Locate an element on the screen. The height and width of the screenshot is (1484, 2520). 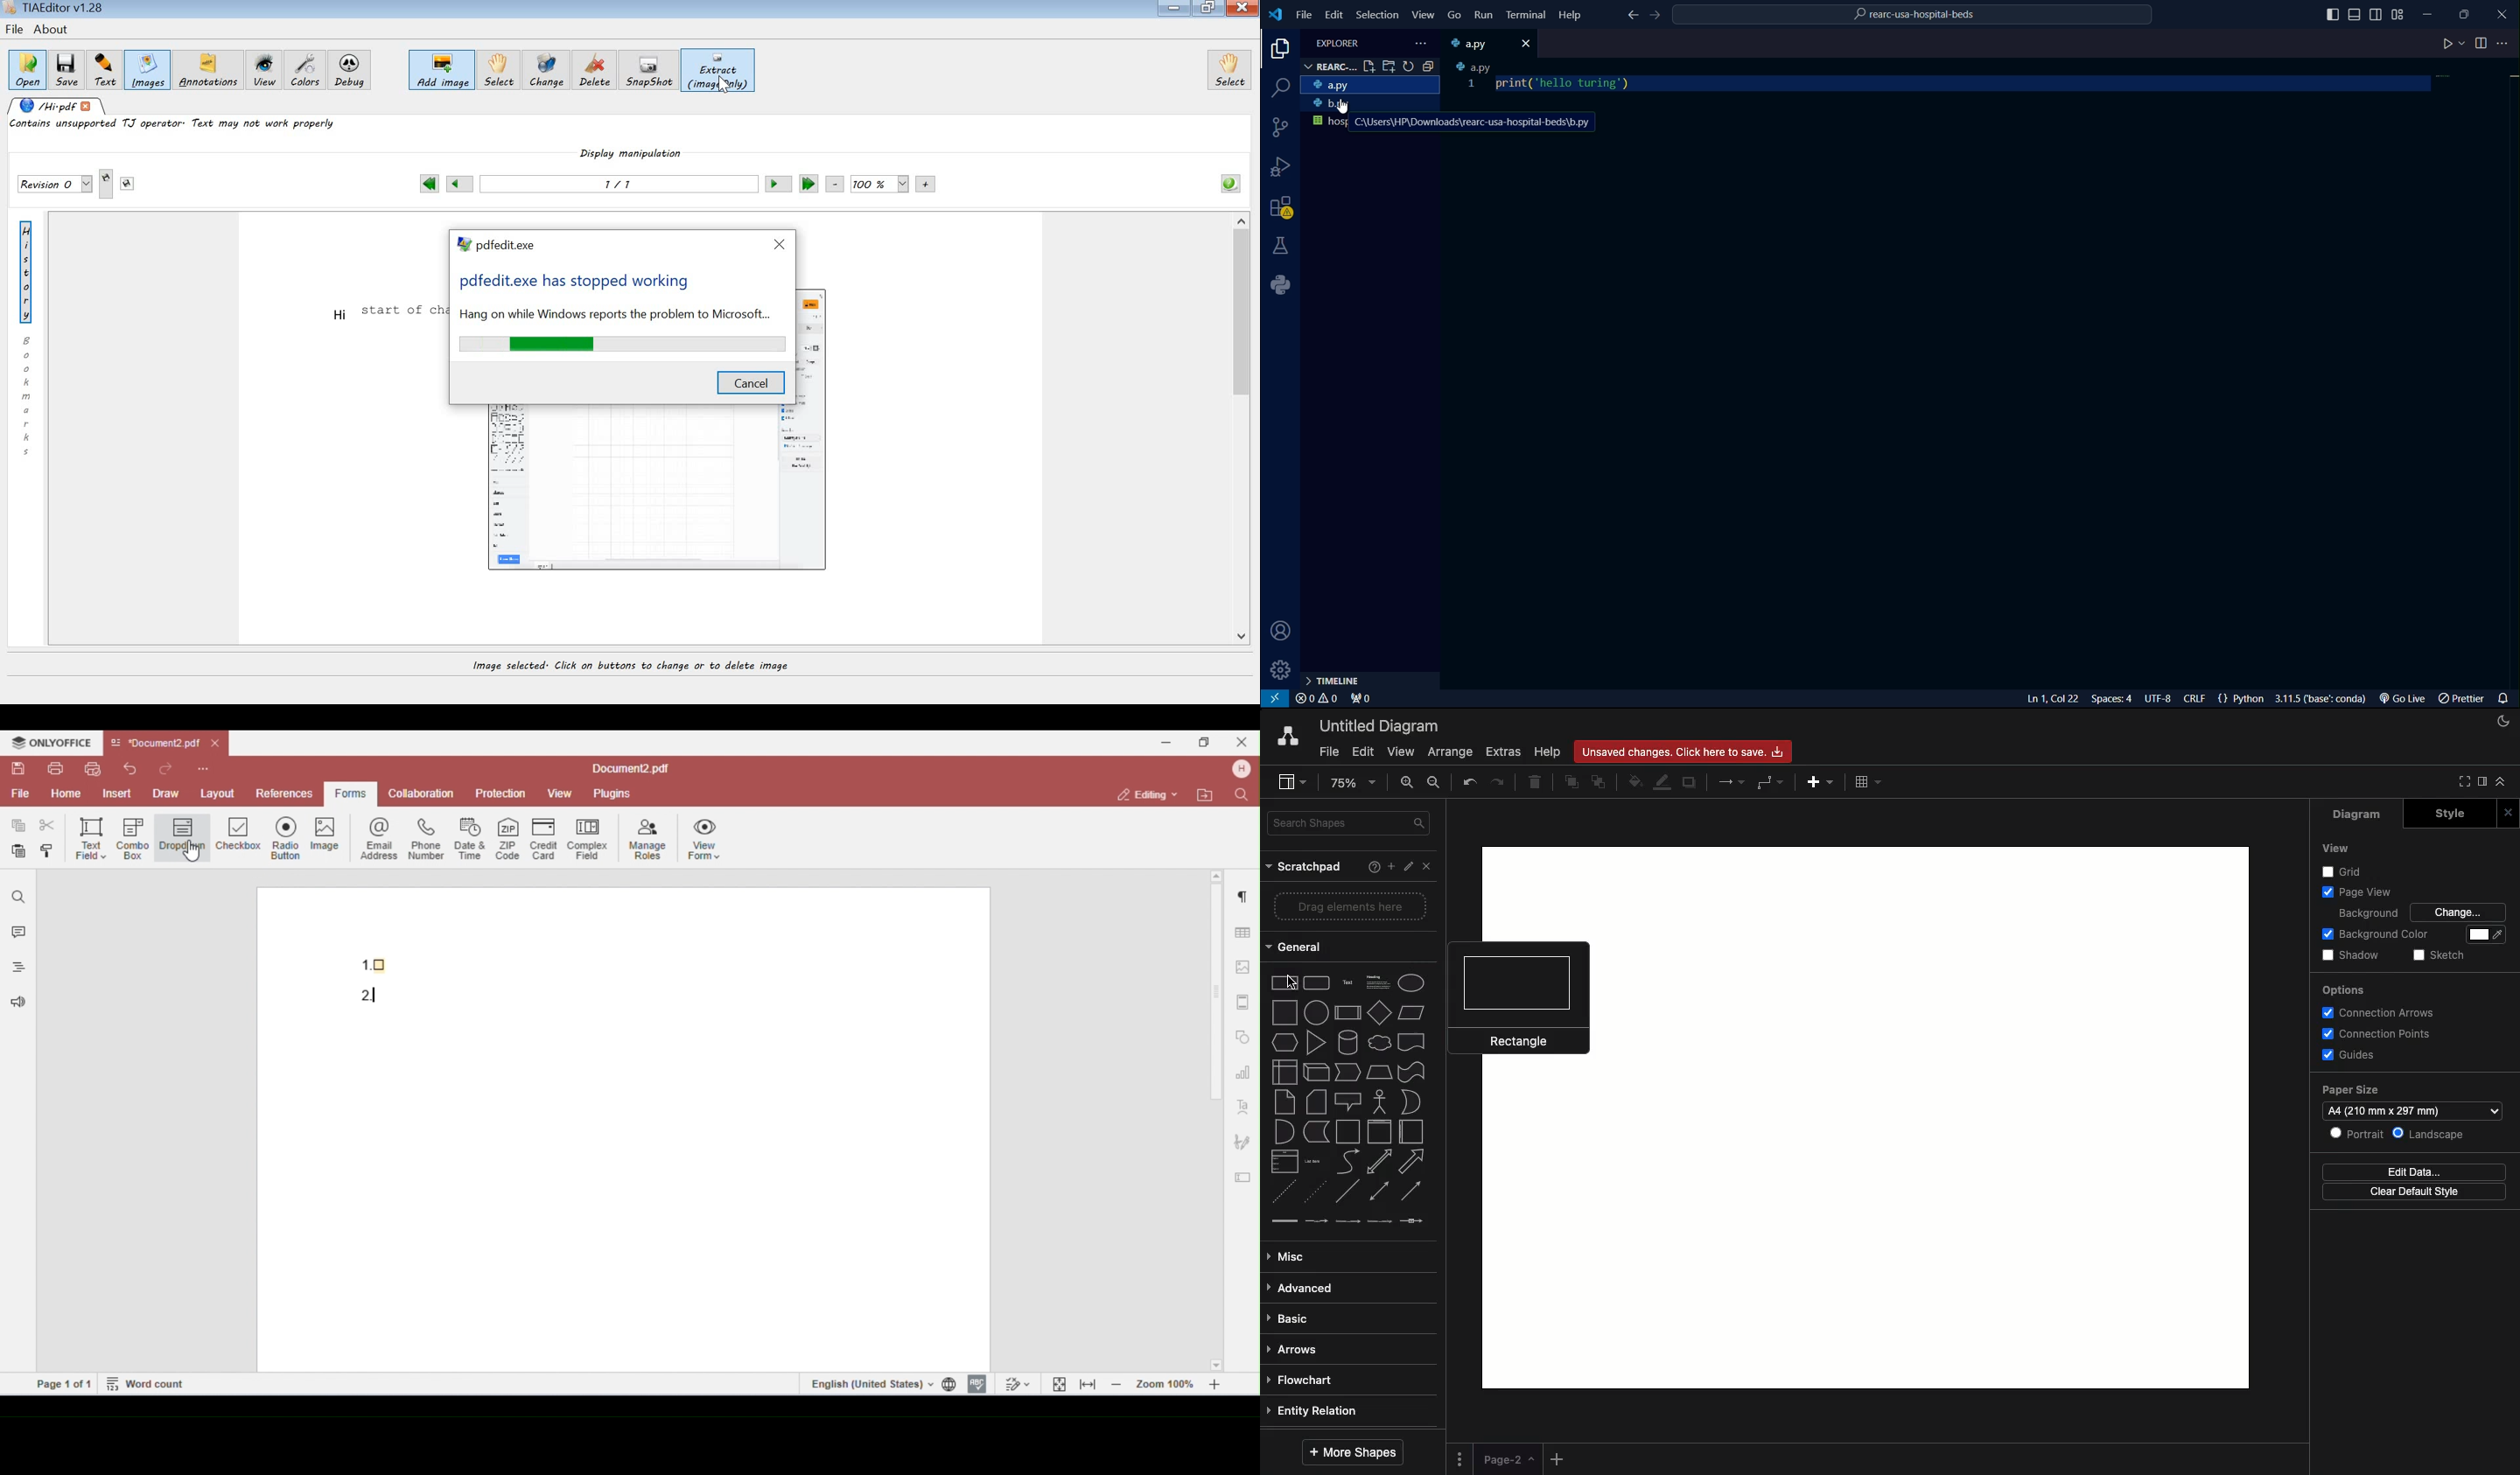
select is located at coordinates (498, 71).